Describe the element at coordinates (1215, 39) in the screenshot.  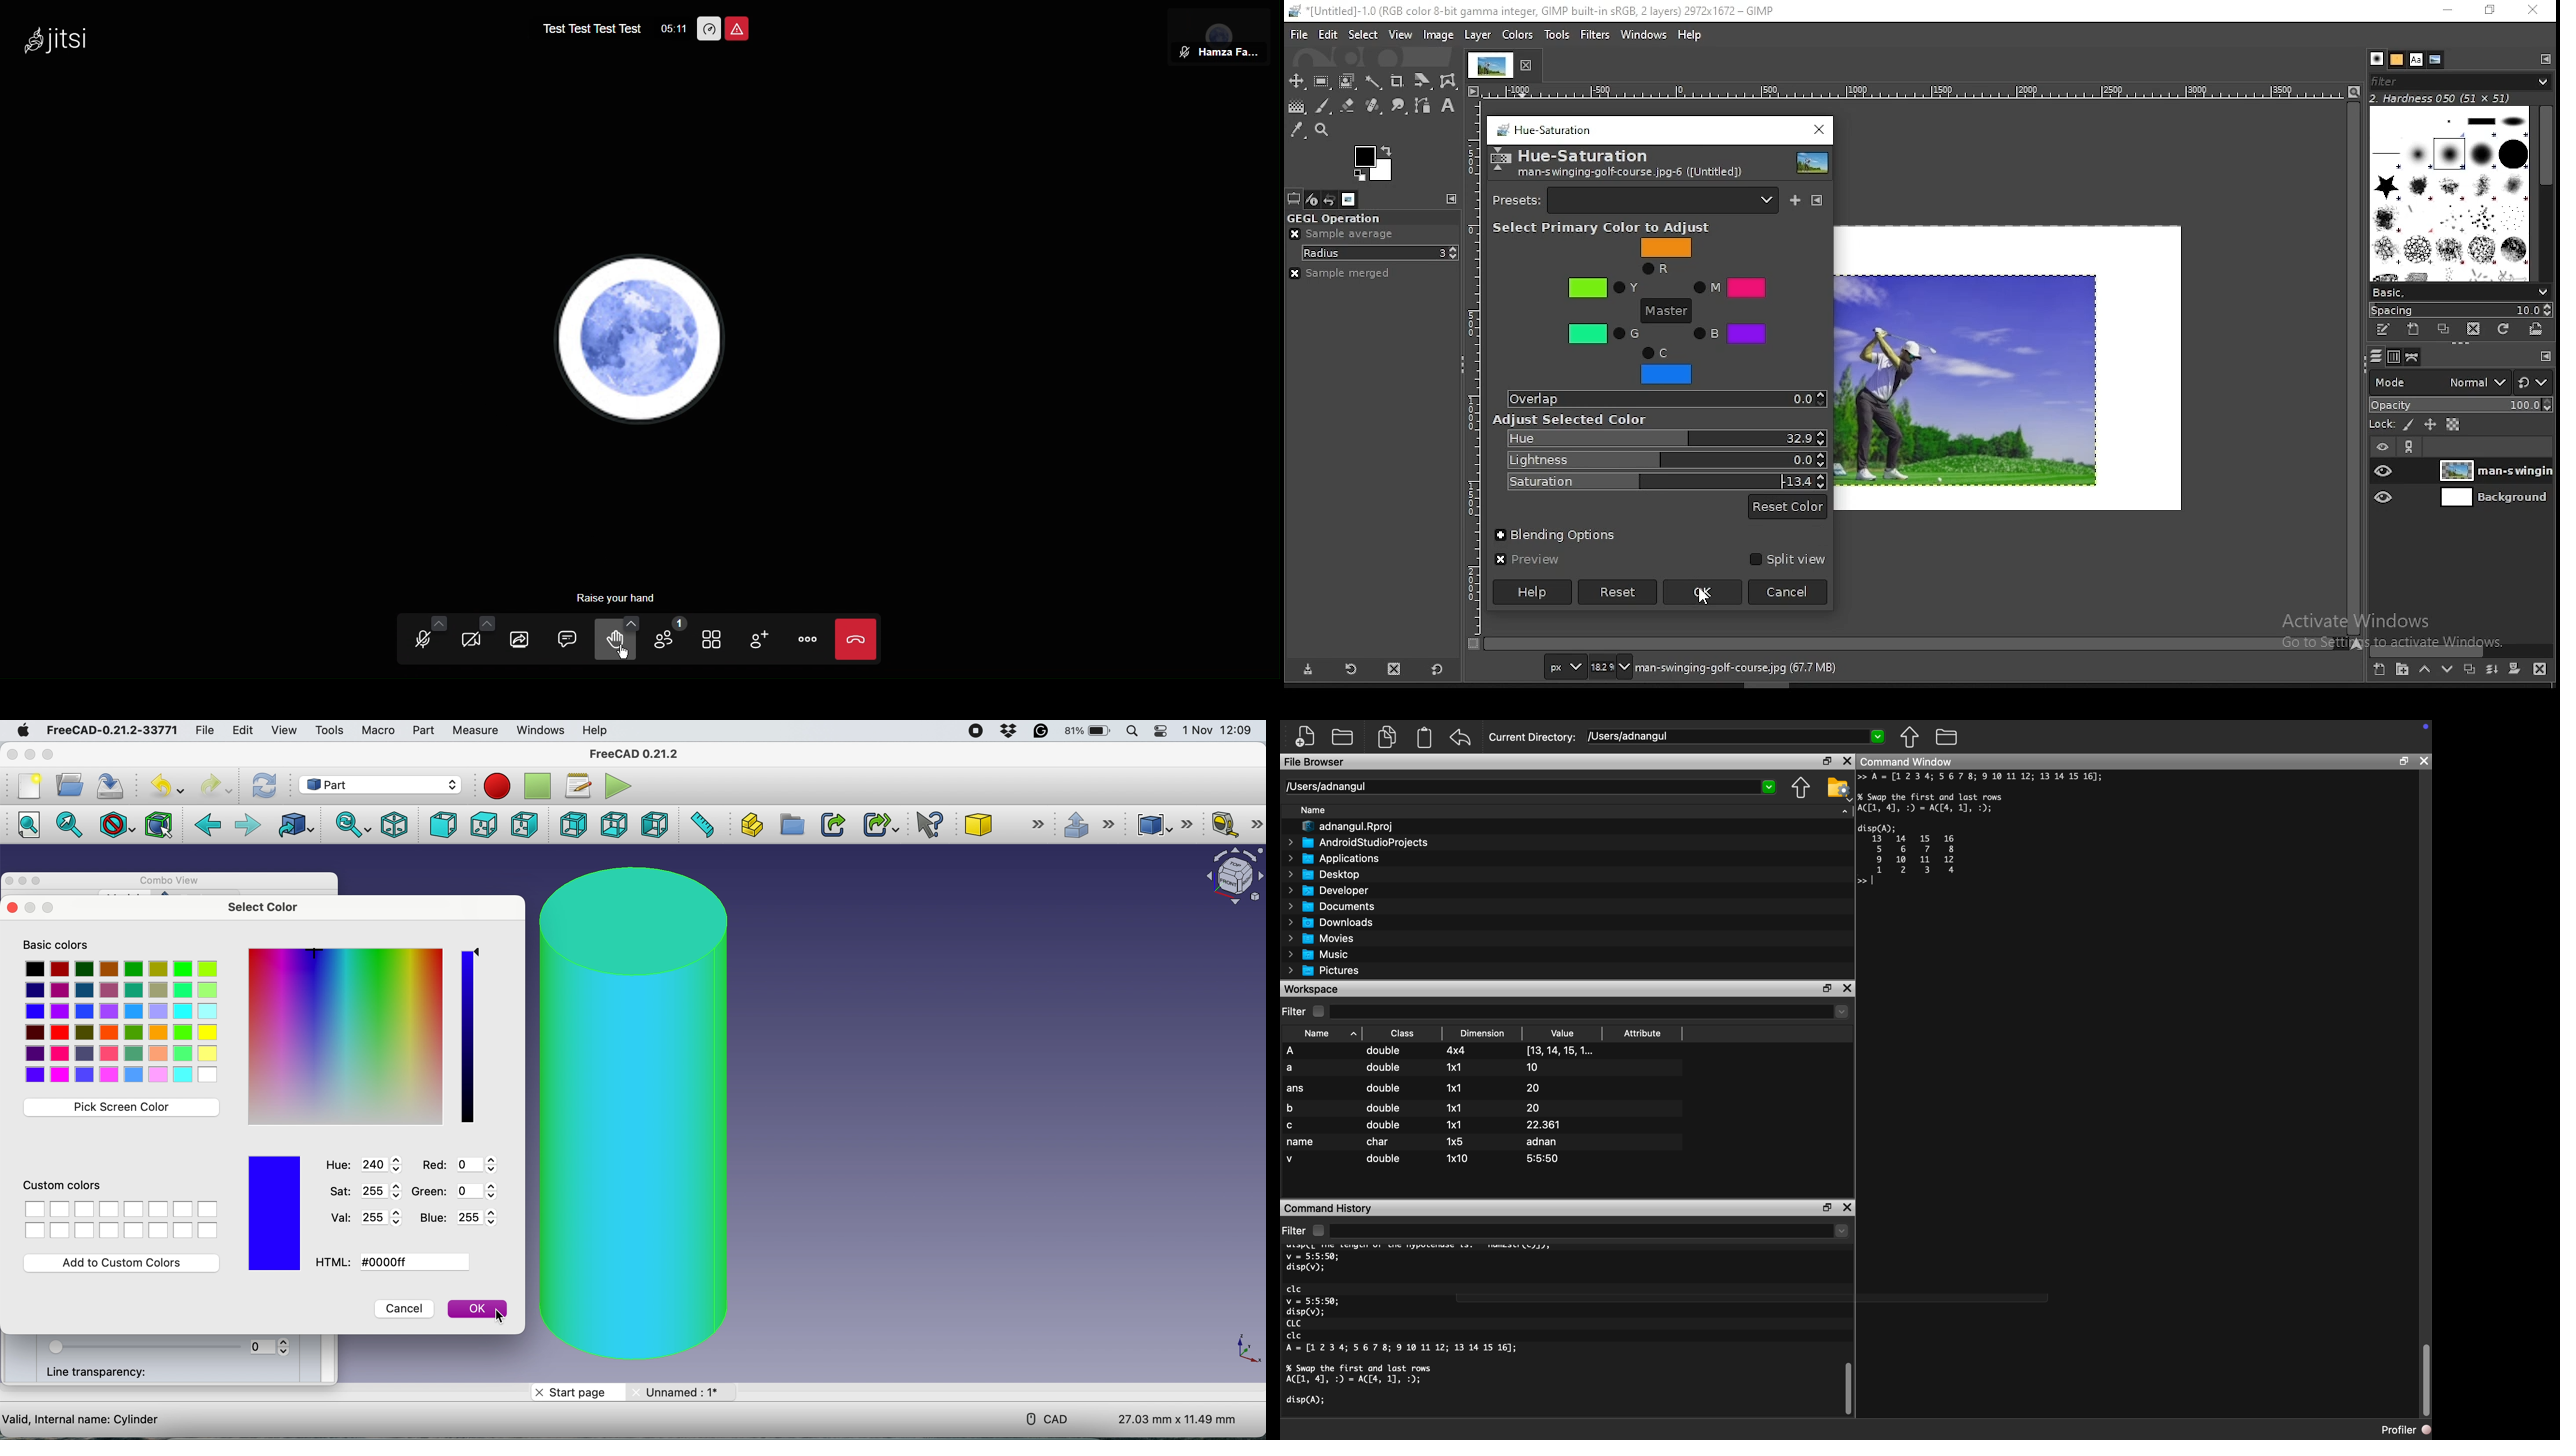
I see `Member view` at that location.